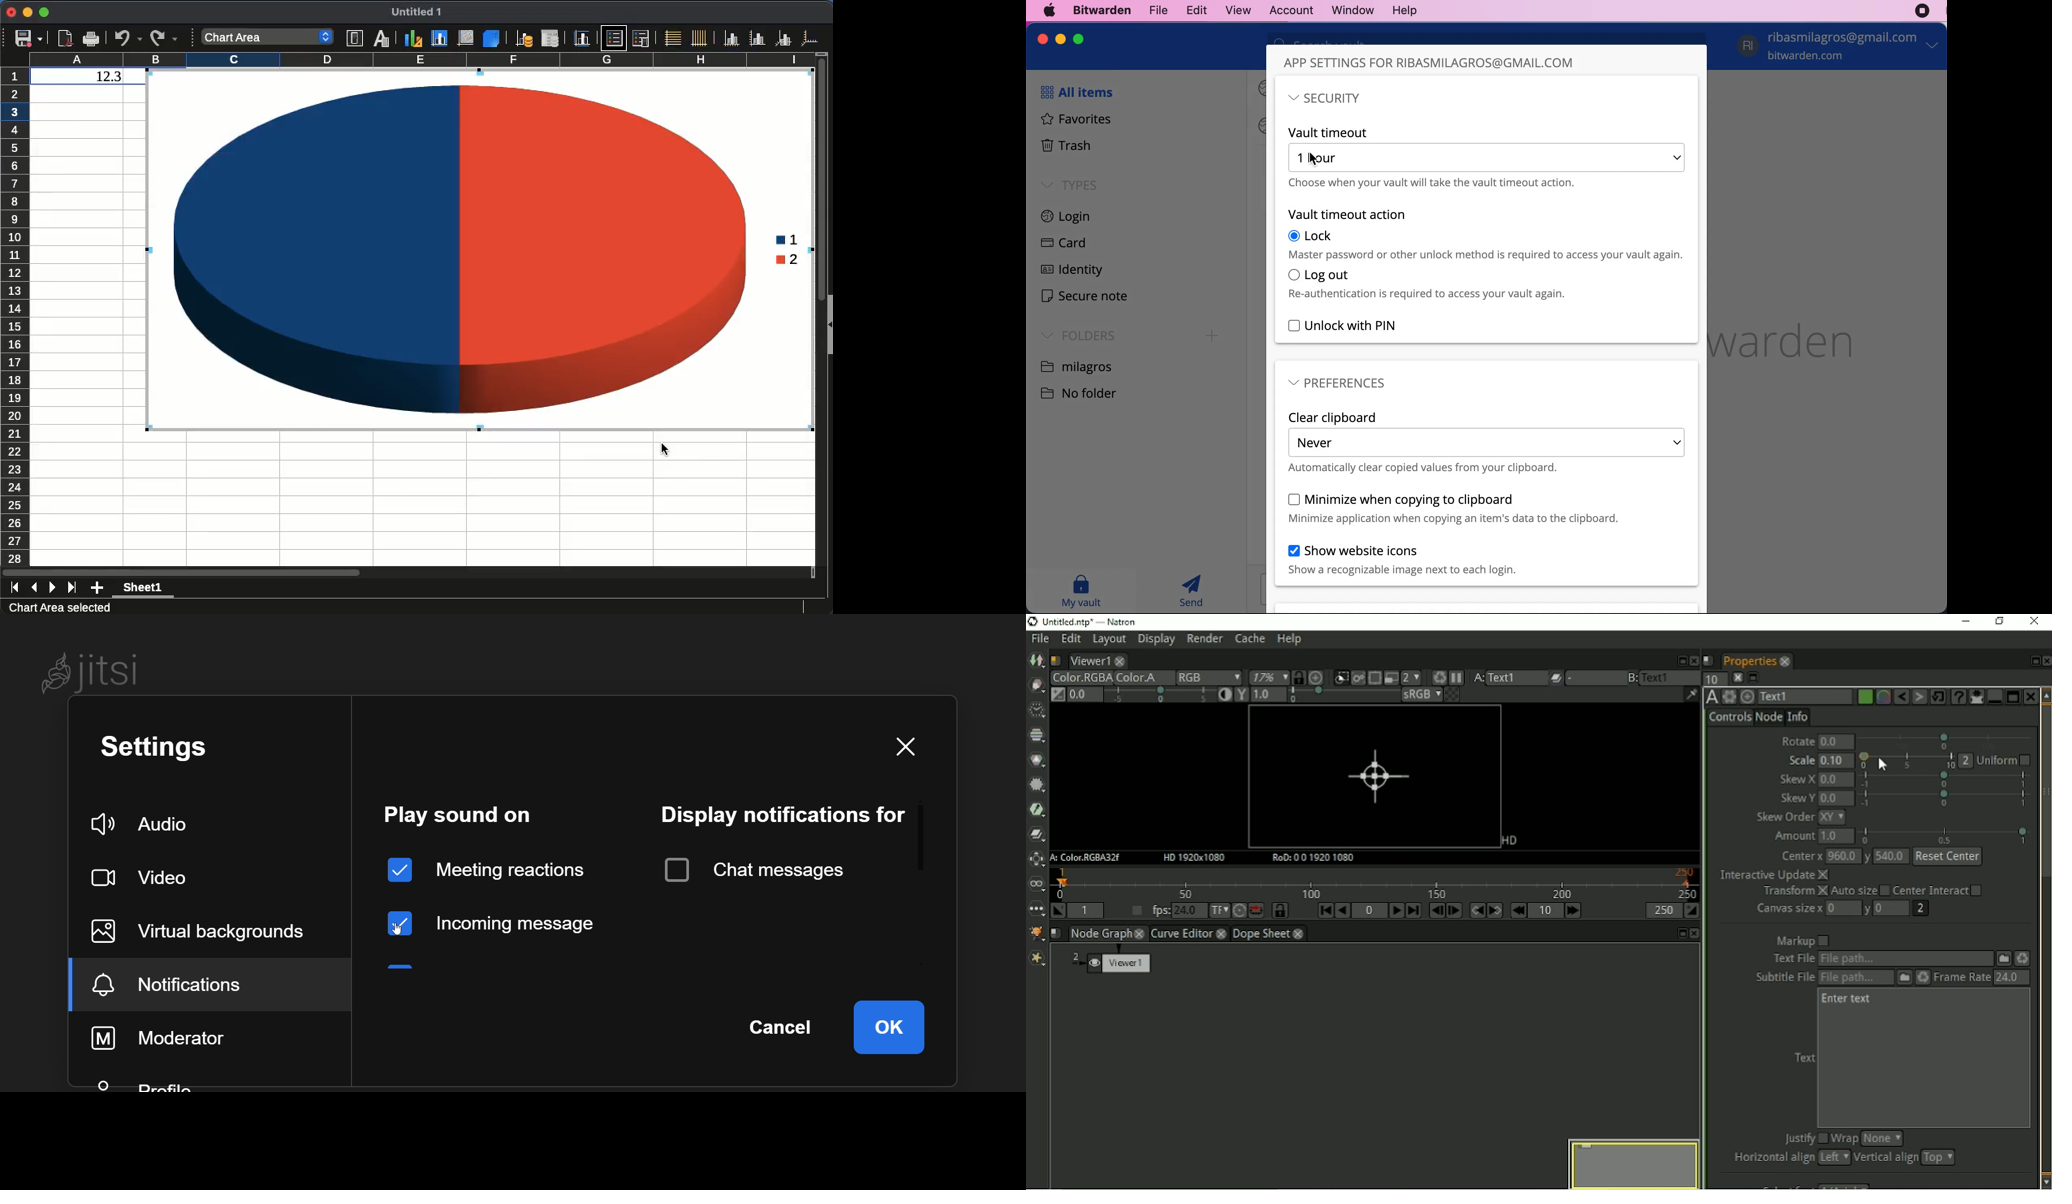 Image resolution: width=2072 pixels, height=1204 pixels. I want to click on app settings, so click(1429, 63).